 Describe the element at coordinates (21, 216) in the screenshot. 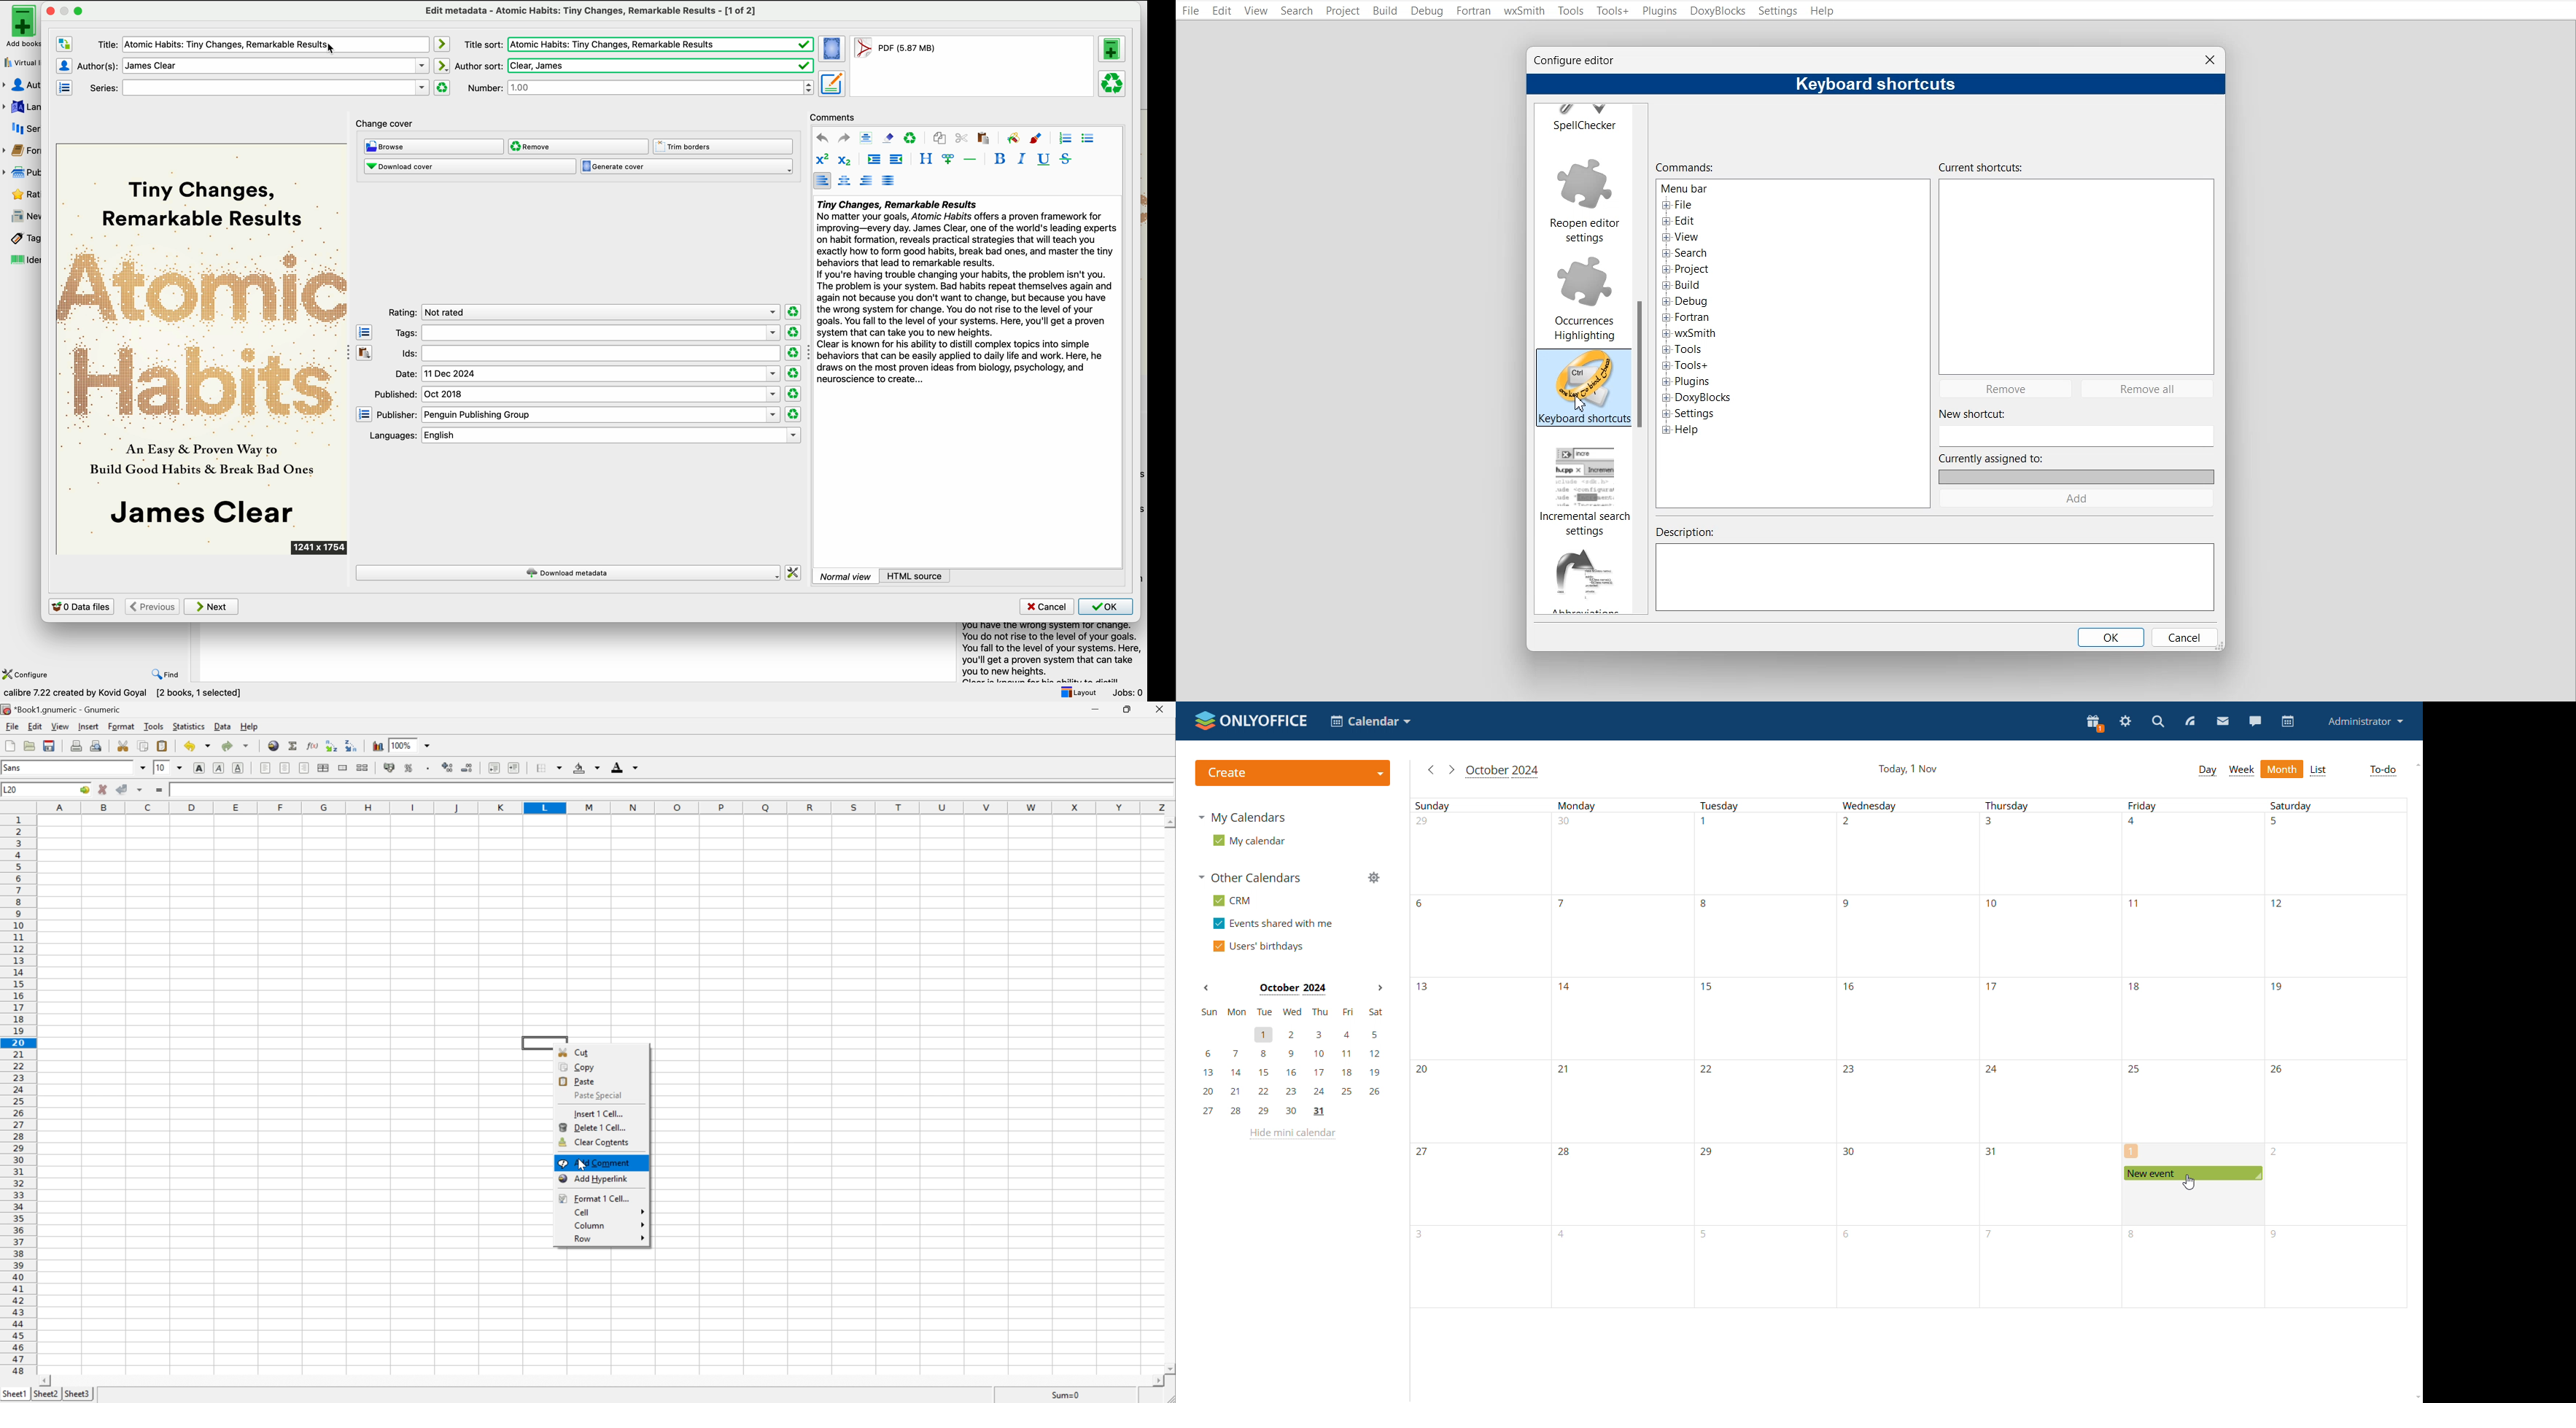

I see `news` at that location.